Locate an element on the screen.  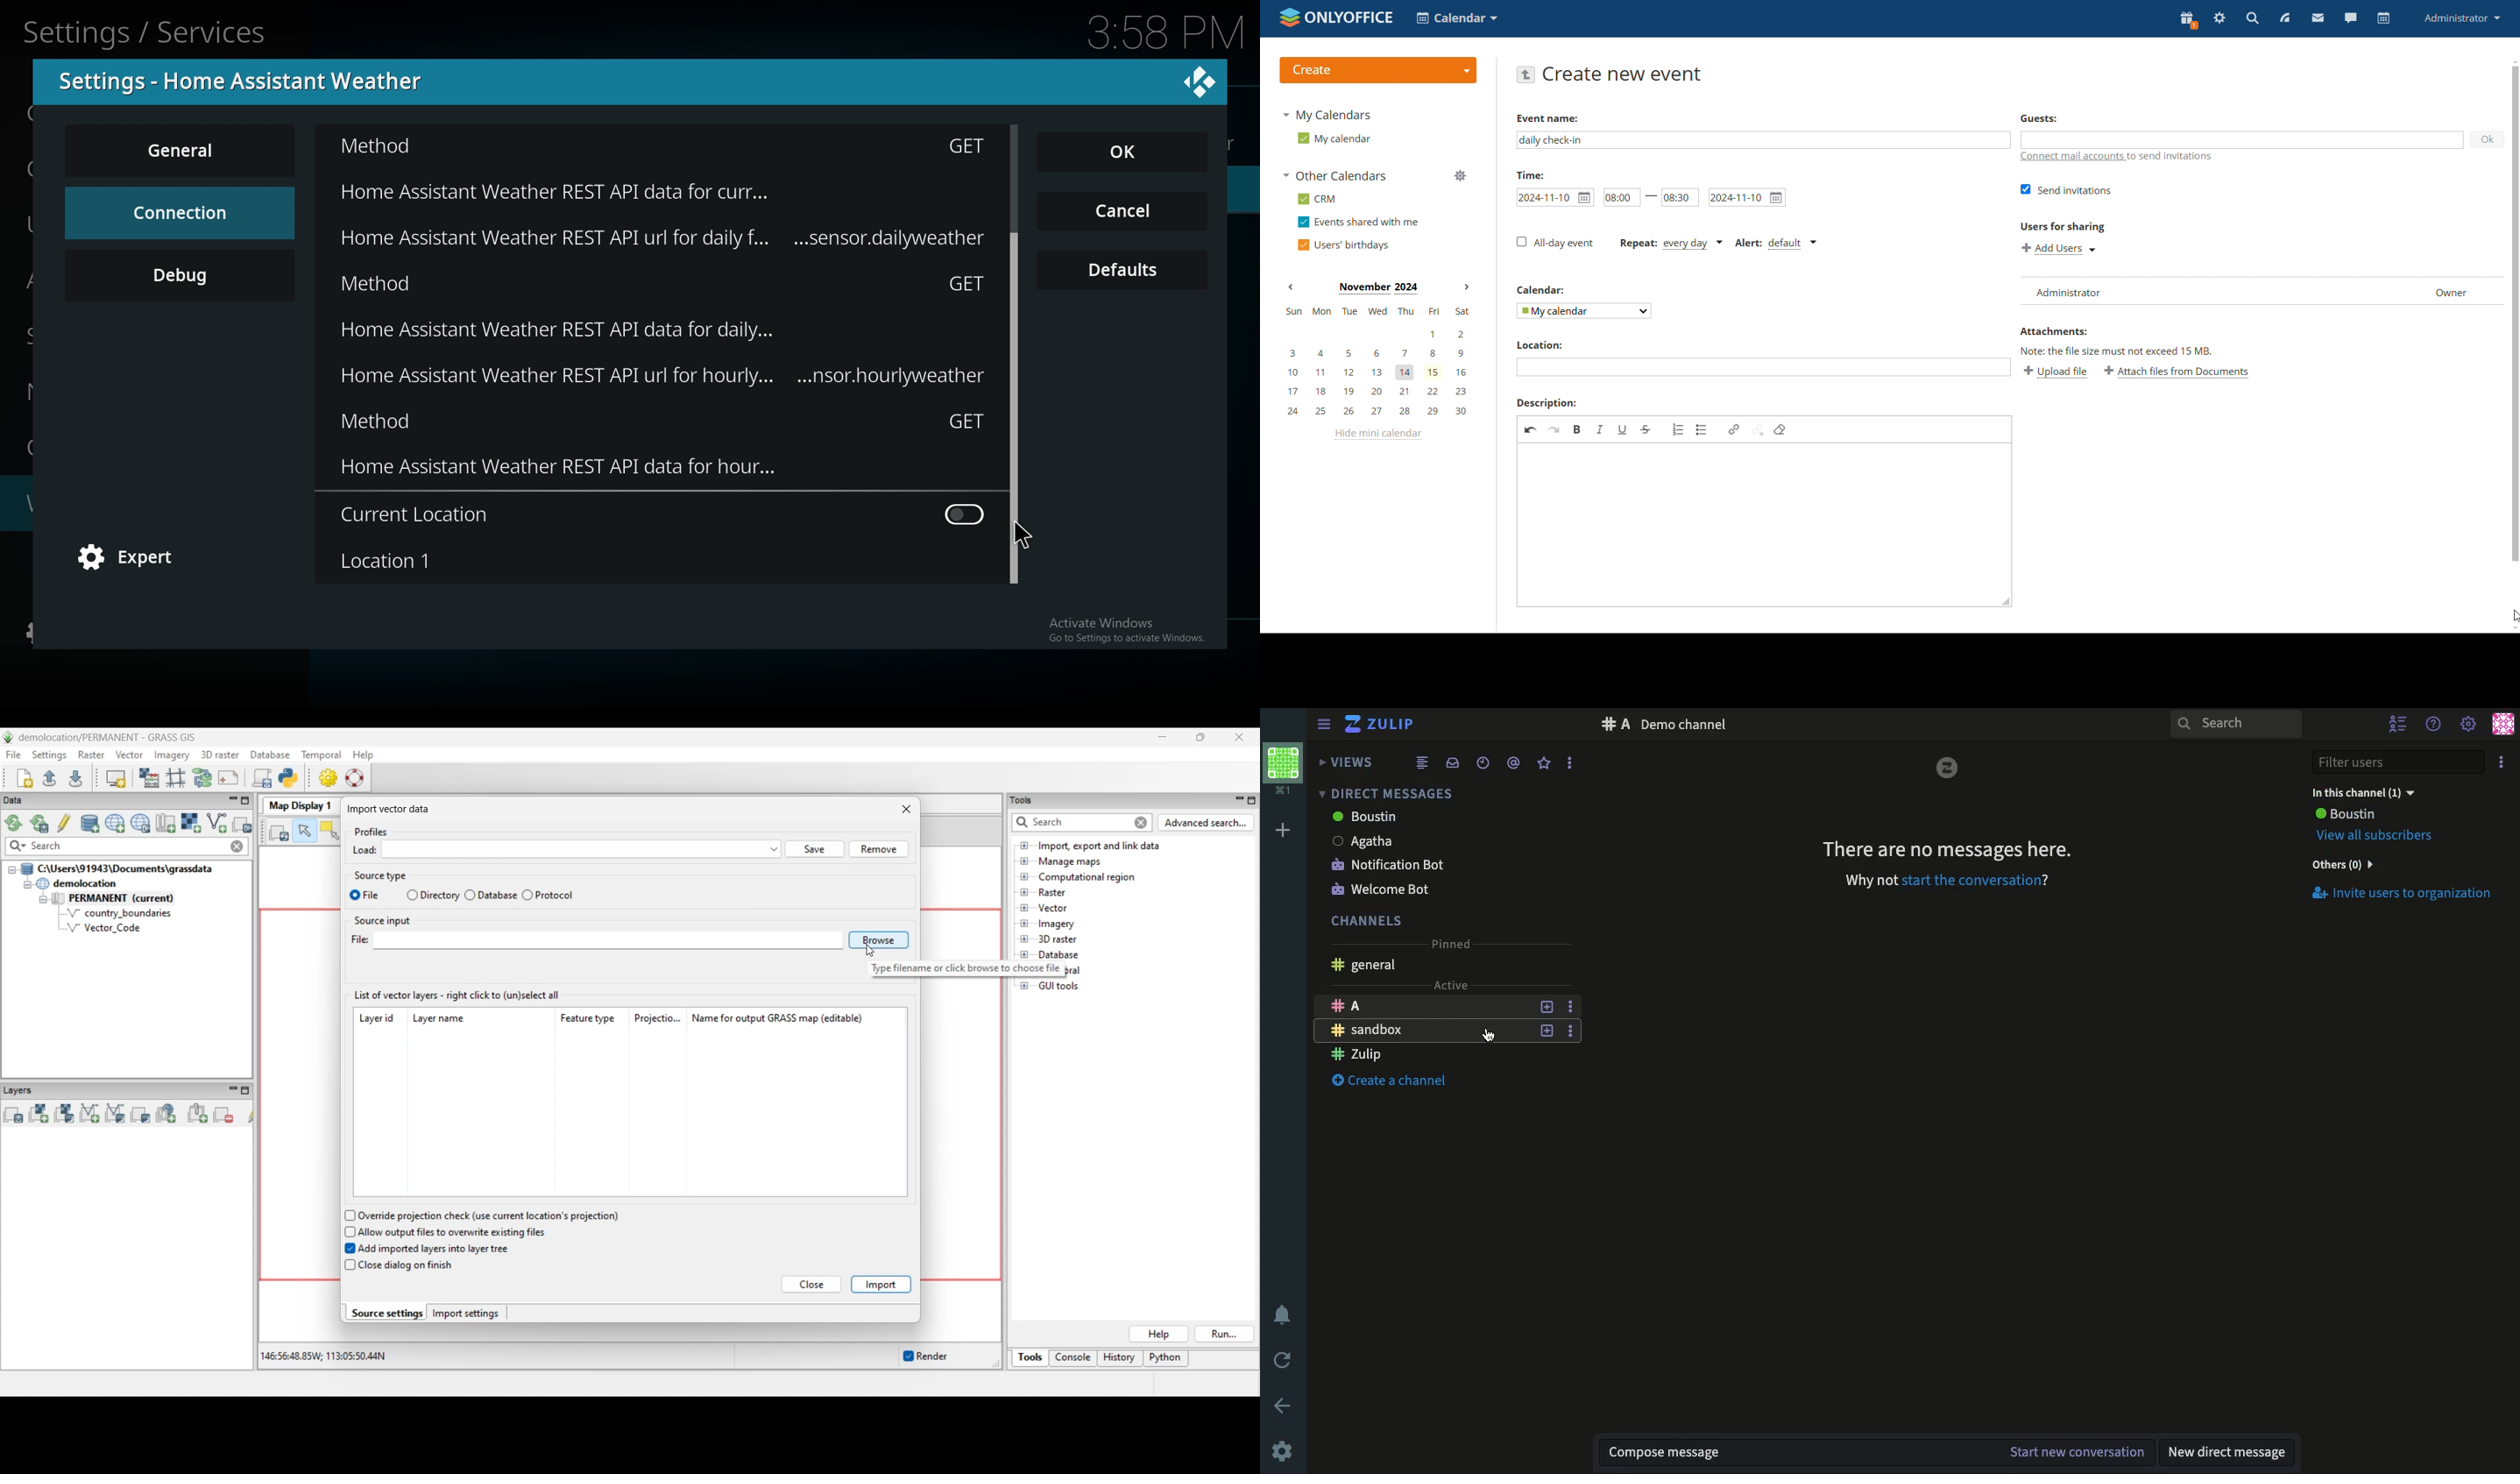
settings is located at coordinates (2220, 18).